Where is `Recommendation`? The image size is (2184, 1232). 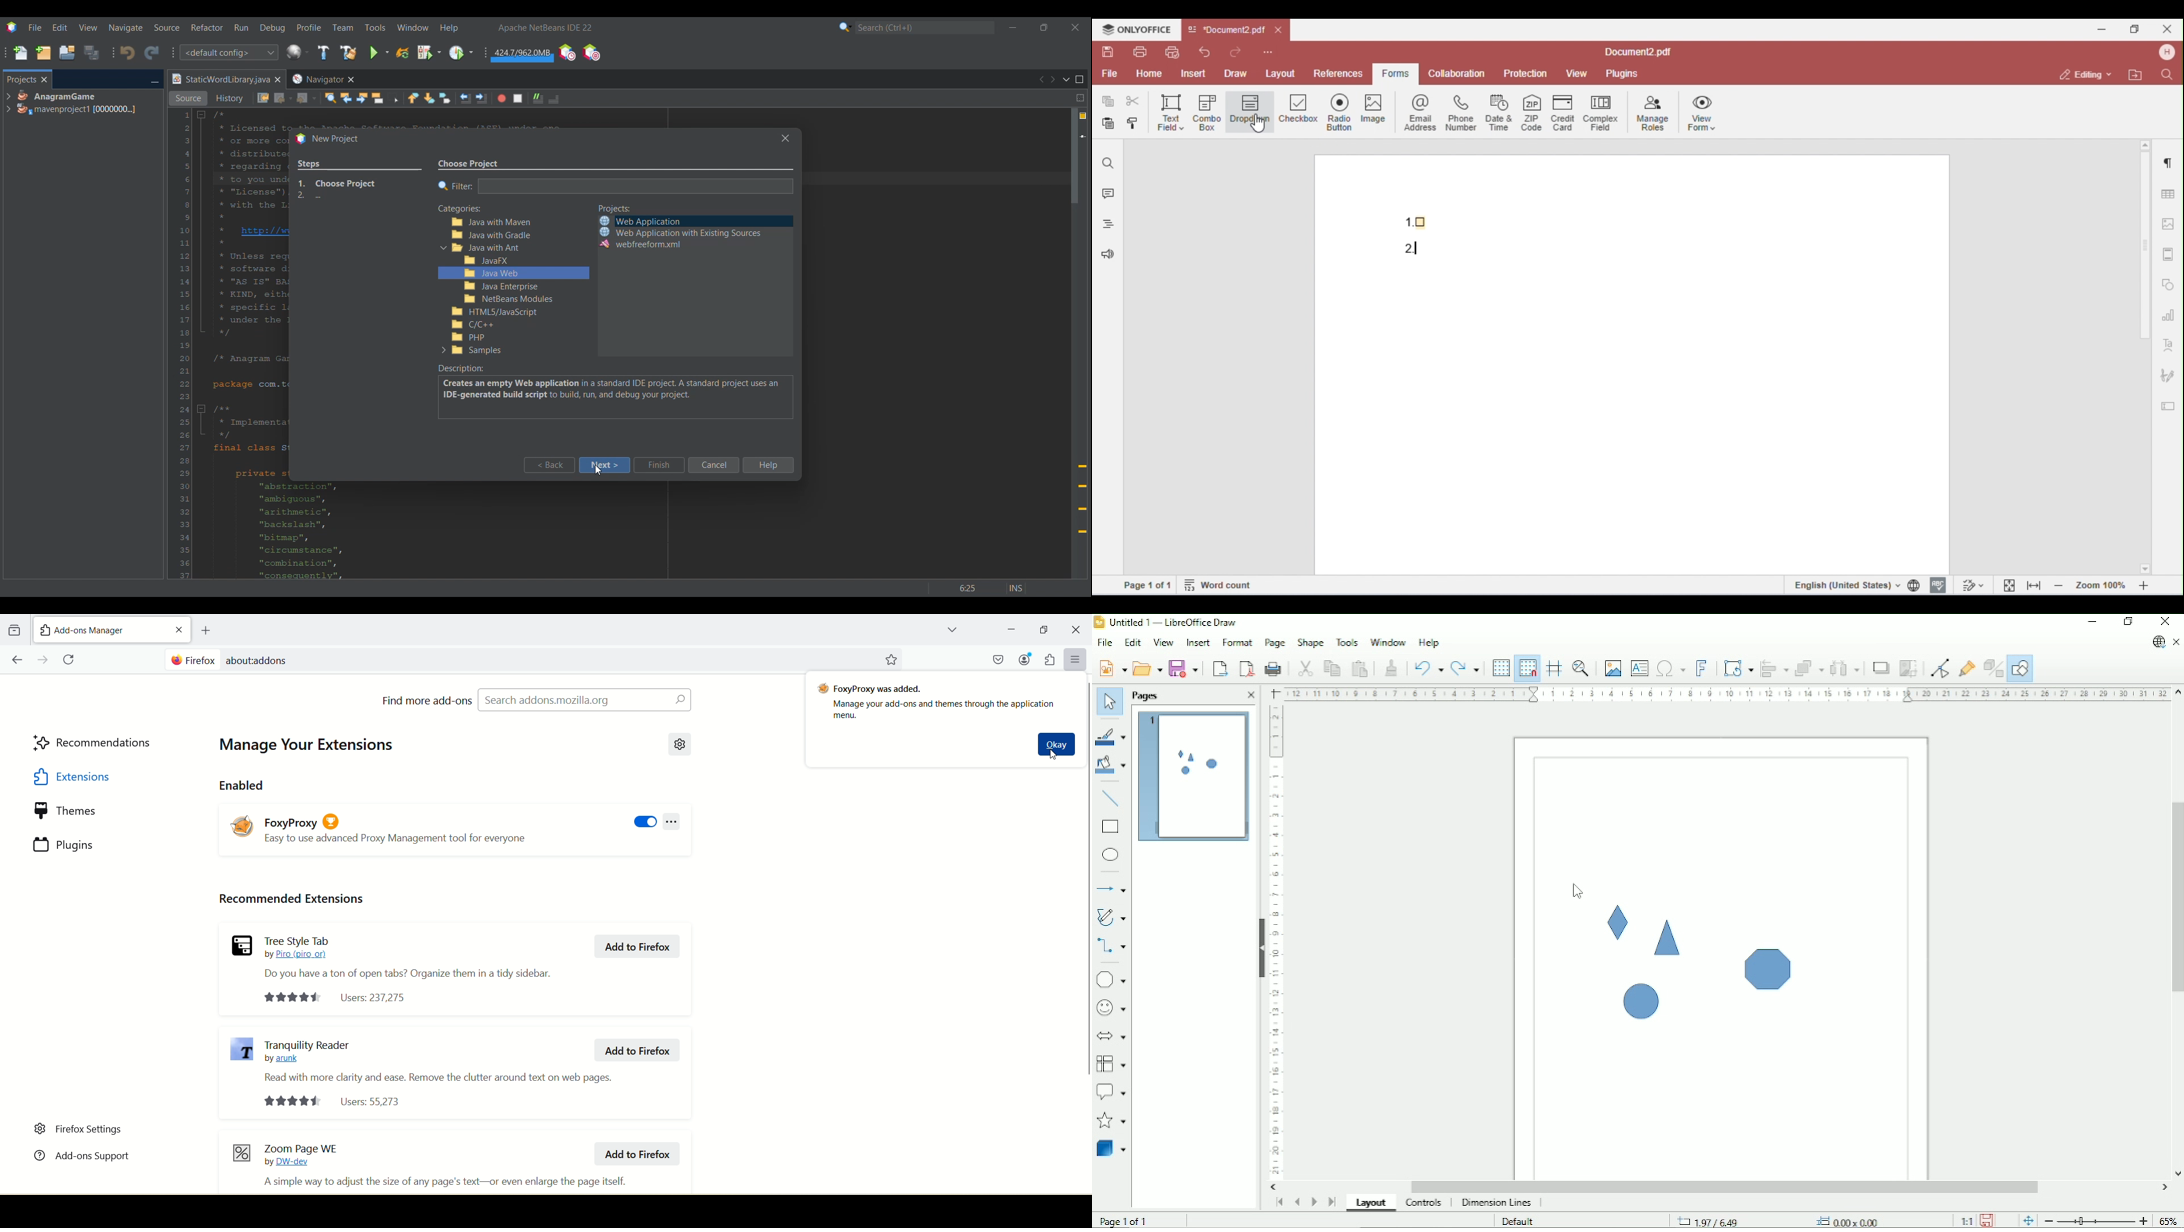 Recommendation is located at coordinates (94, 744).